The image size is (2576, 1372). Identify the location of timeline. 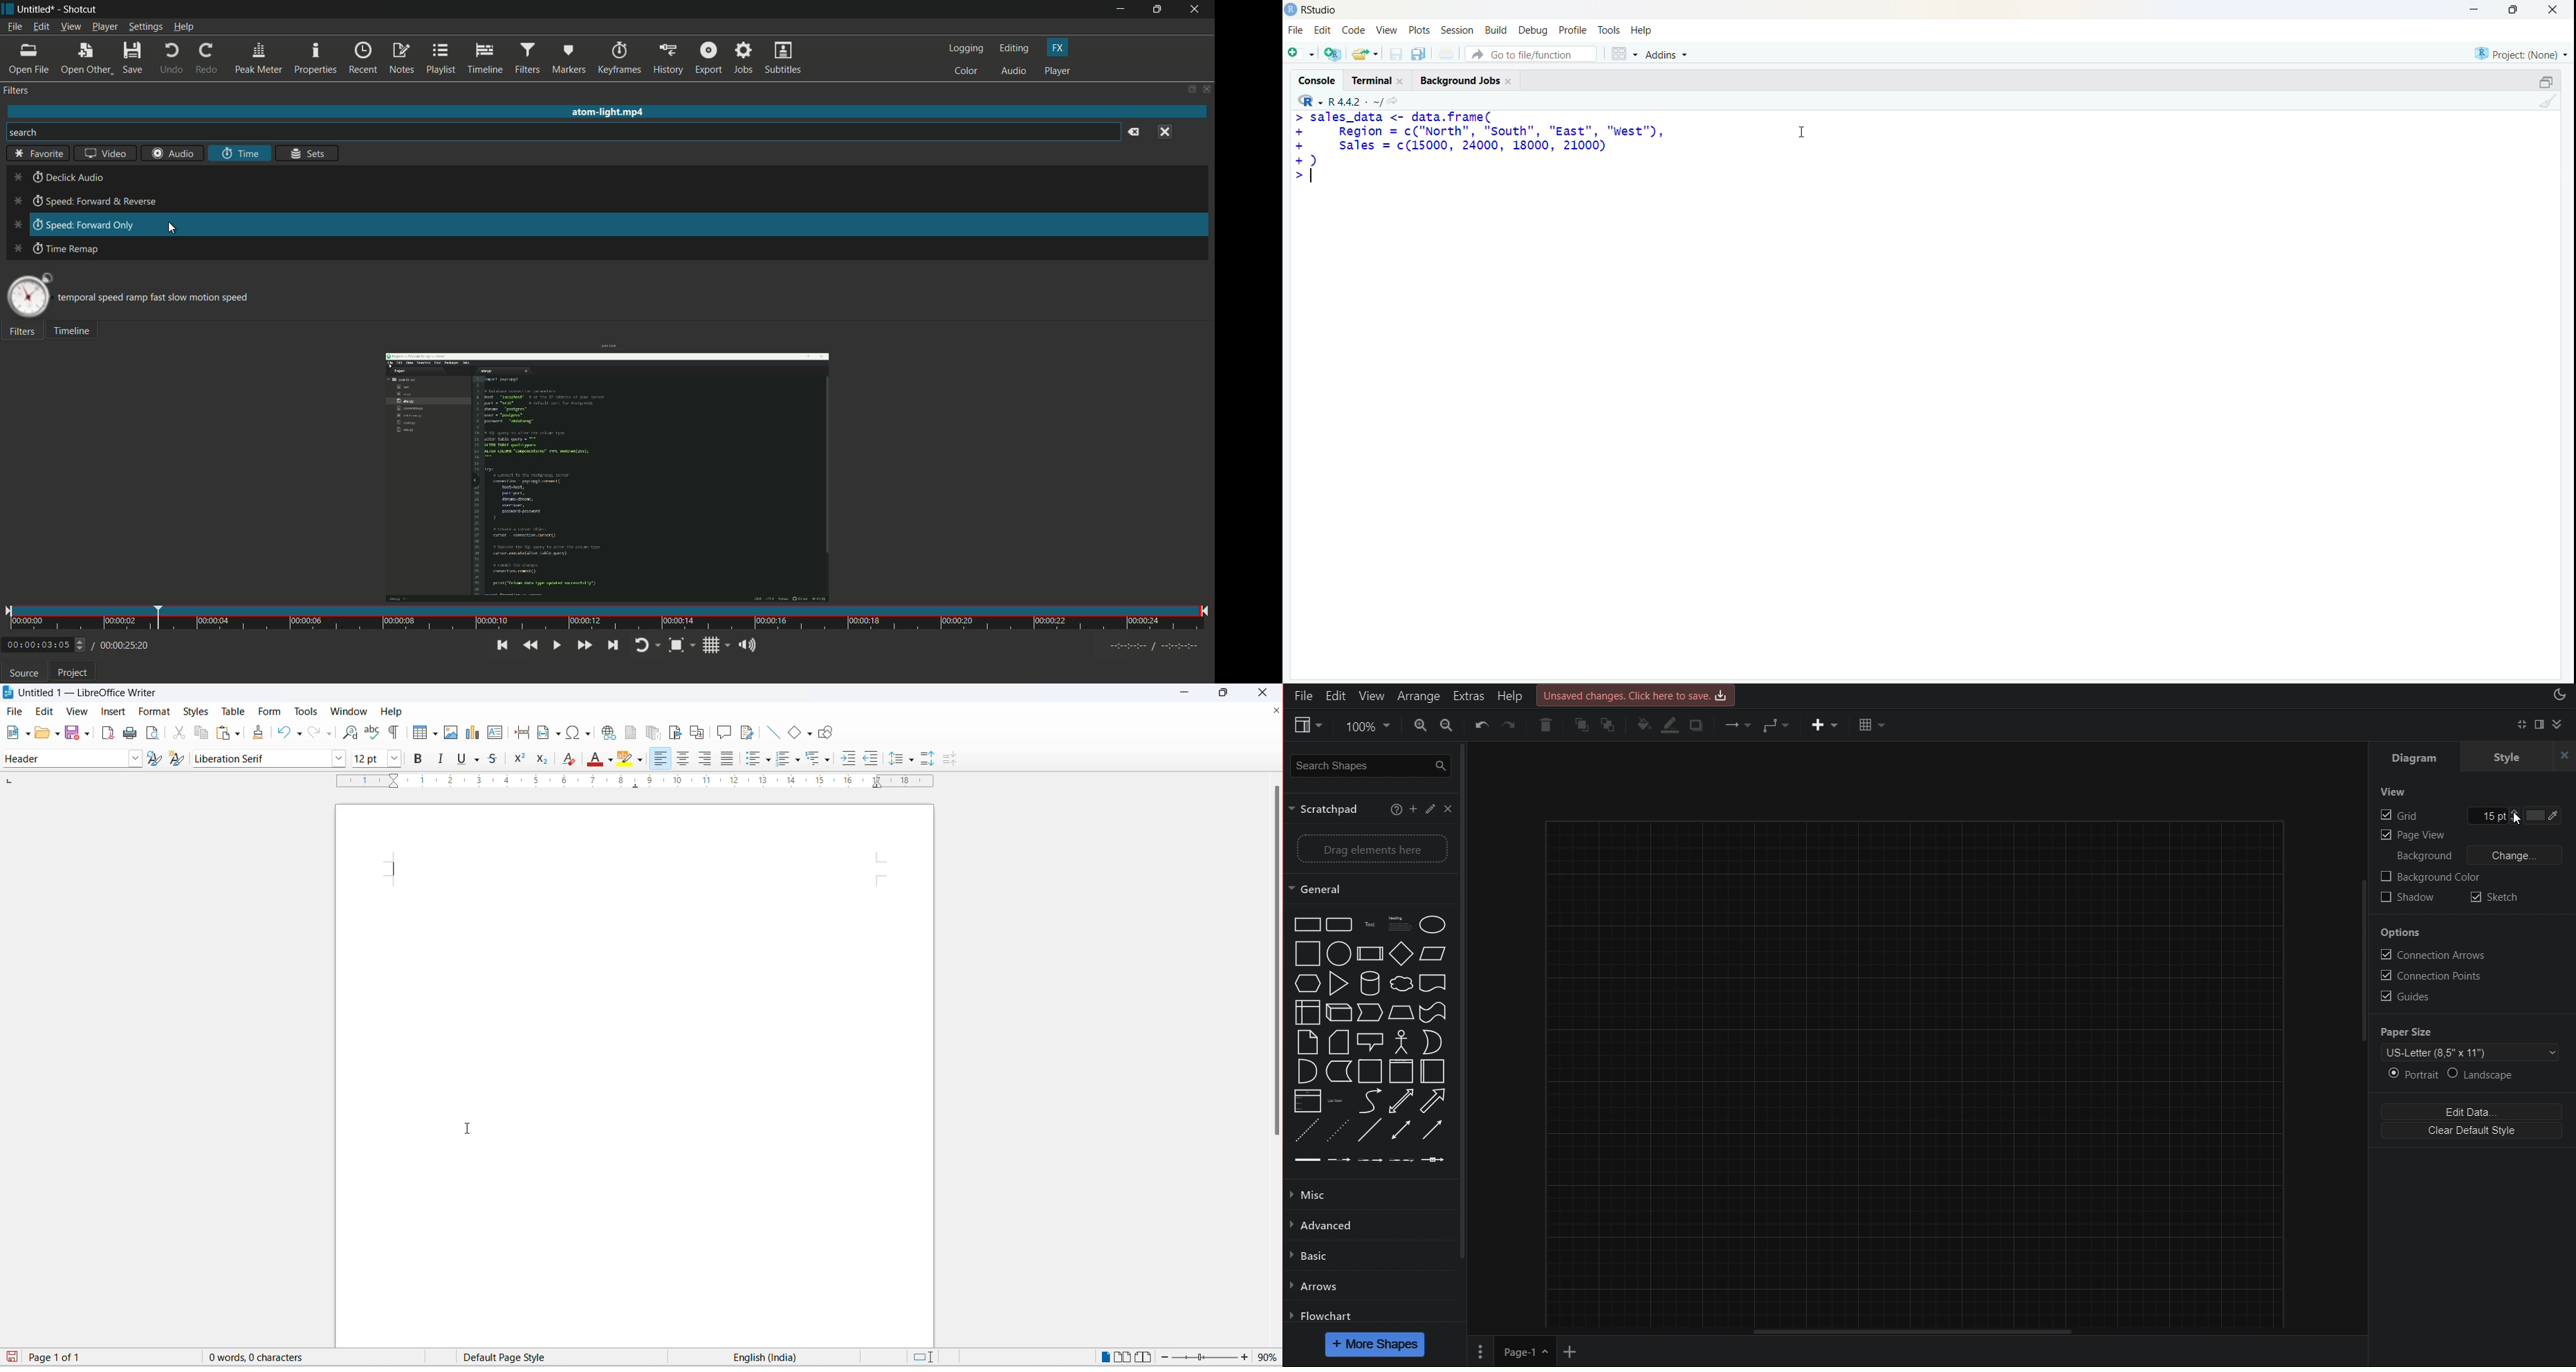
(485, 59).